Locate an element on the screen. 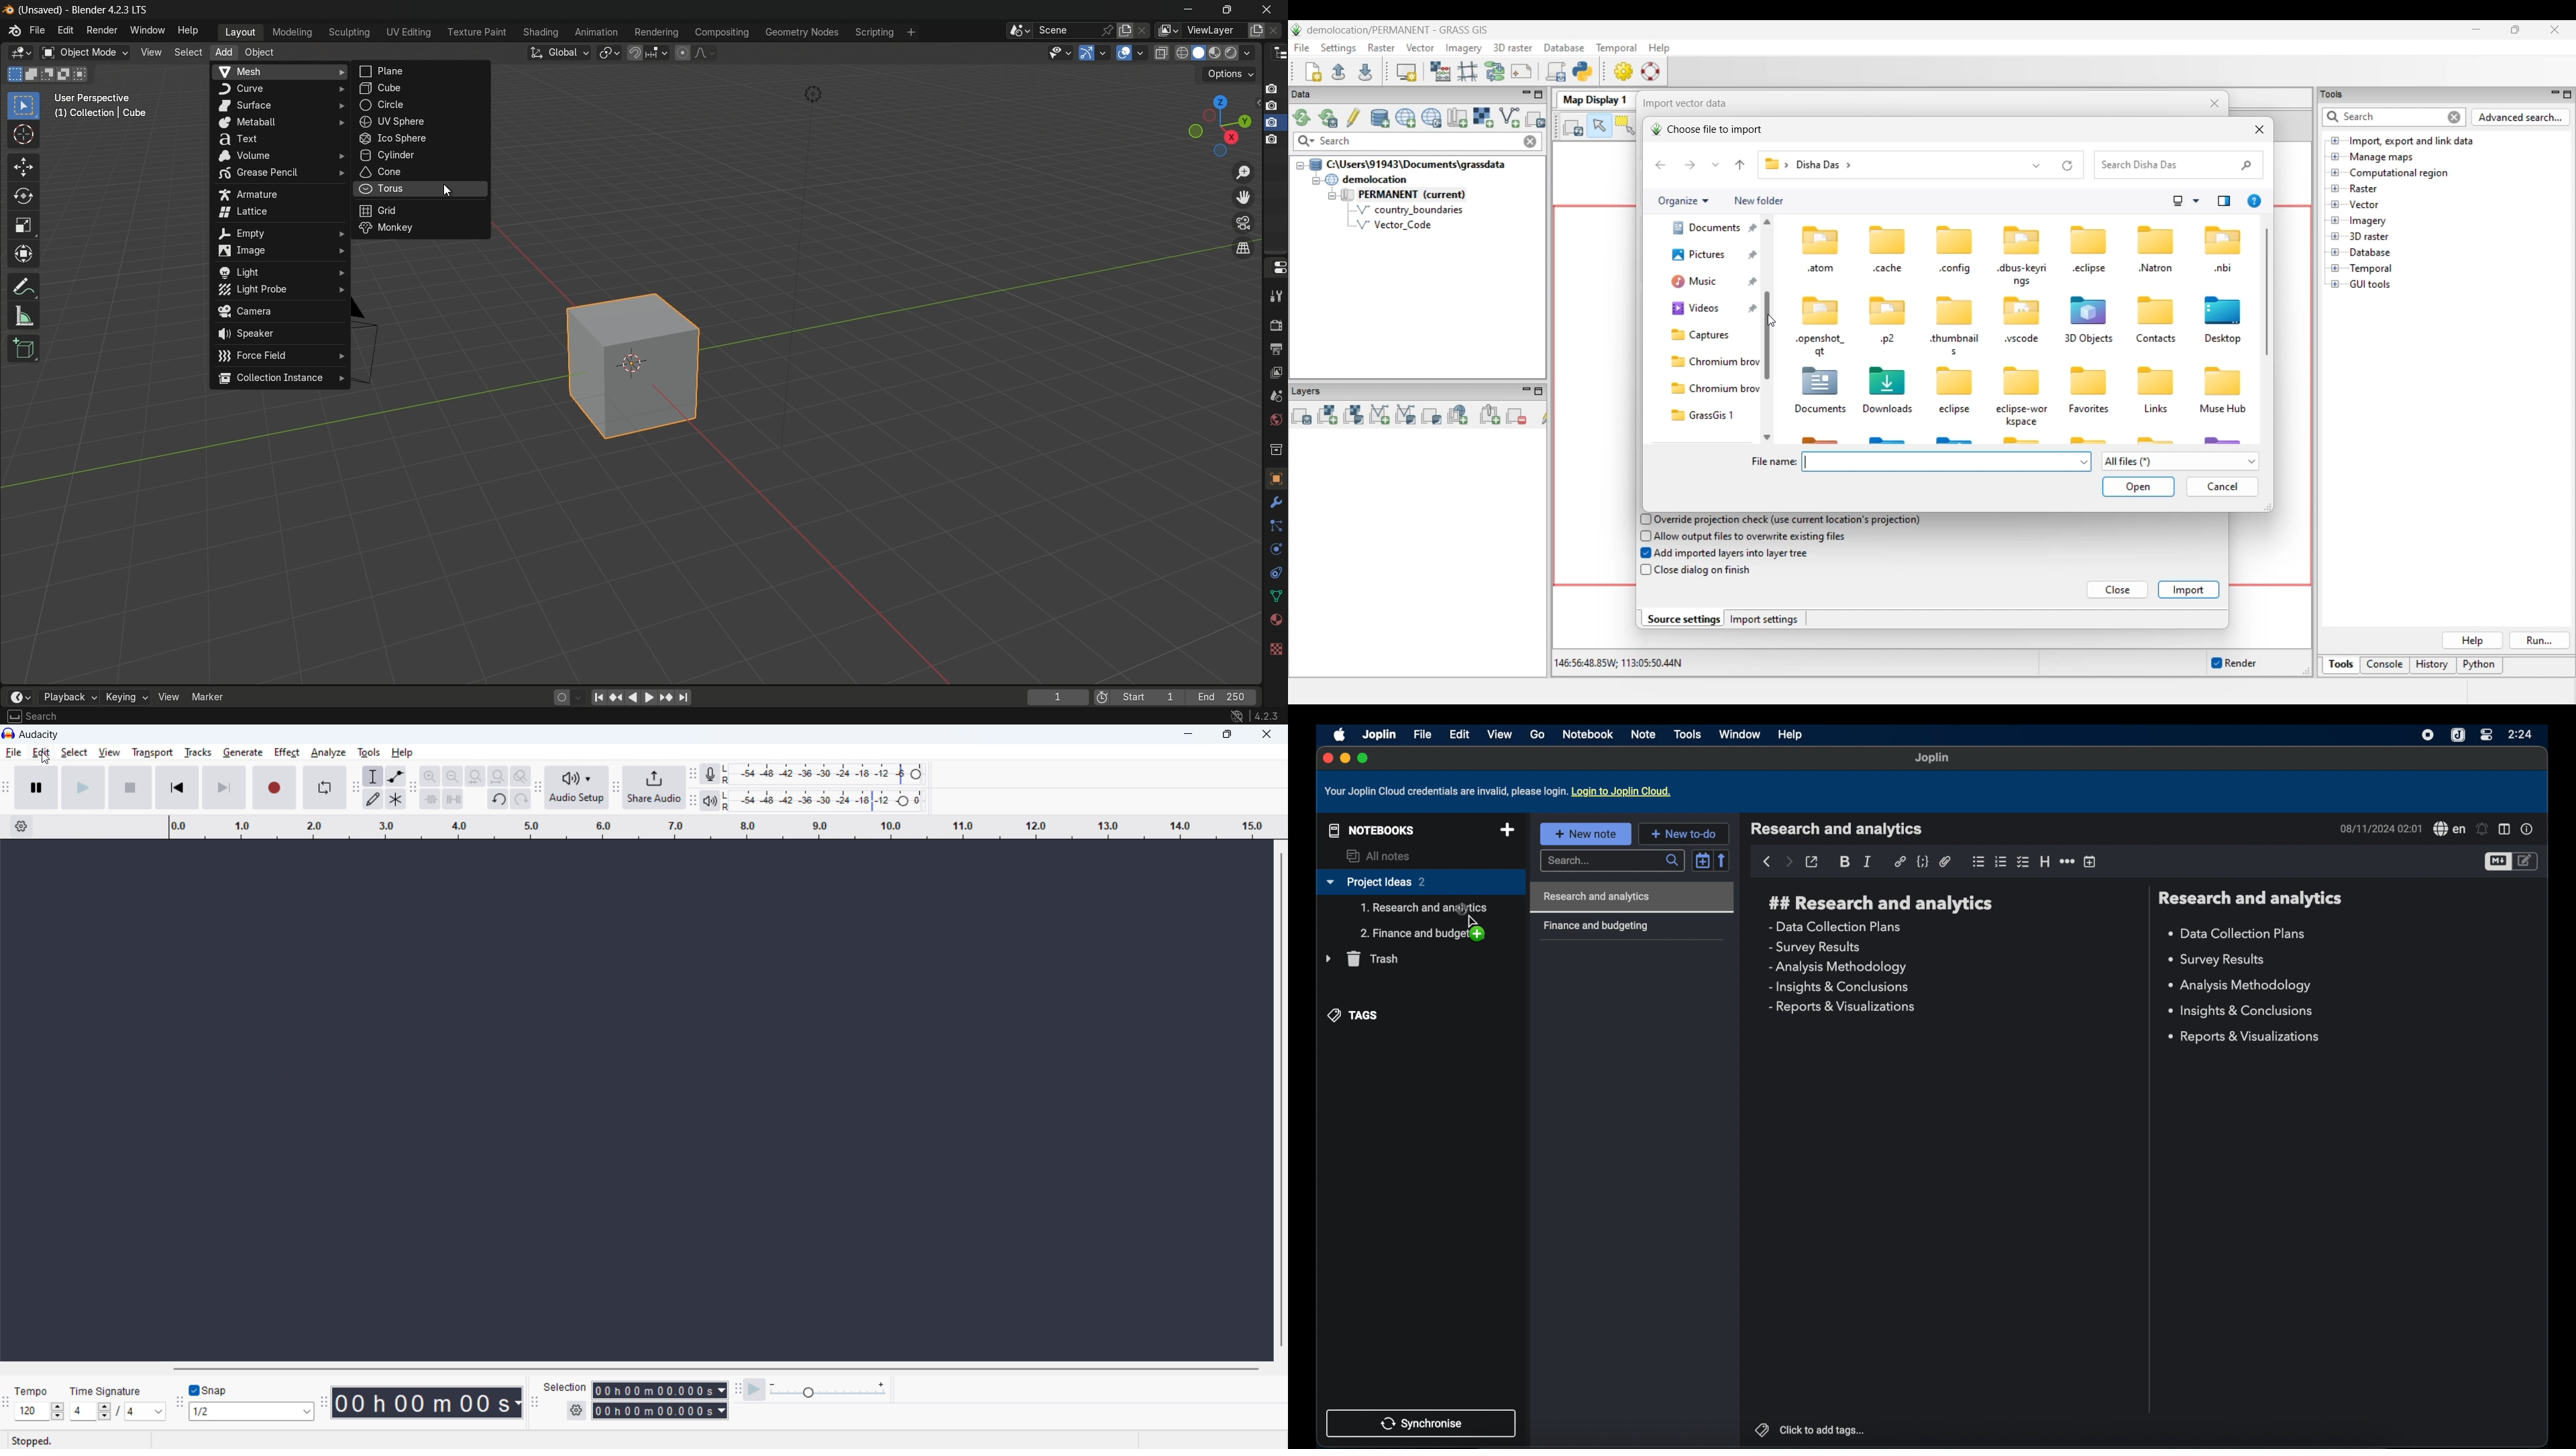  data collection plans is located at coordinates (1837, 926).